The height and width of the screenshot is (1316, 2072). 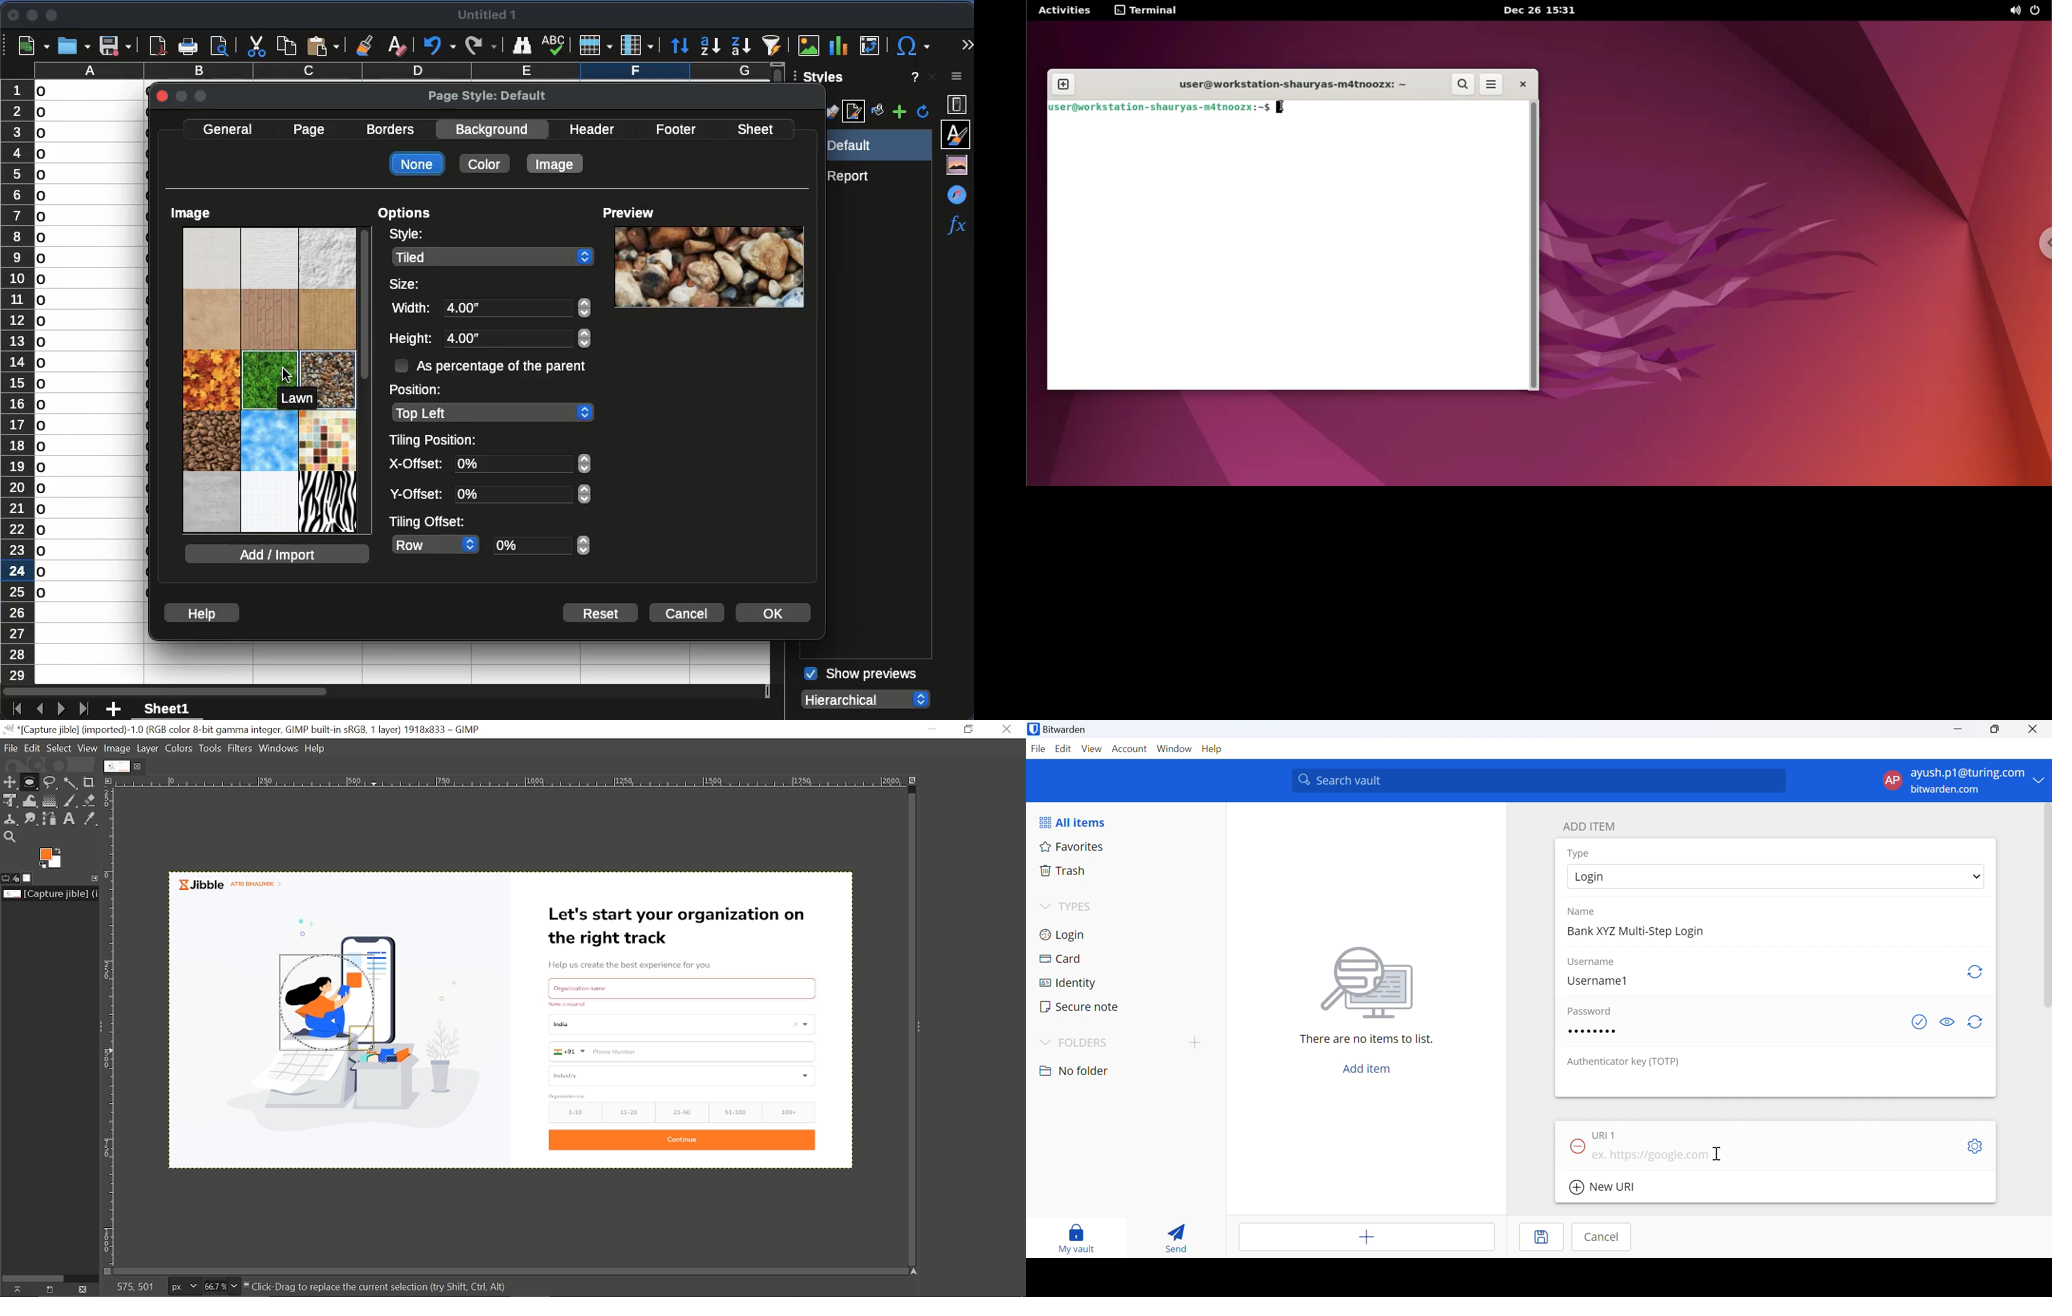 What do you see at coordinates (710, 47) in the screenshot?
I see `ascending` at bounding box center [710, 47].